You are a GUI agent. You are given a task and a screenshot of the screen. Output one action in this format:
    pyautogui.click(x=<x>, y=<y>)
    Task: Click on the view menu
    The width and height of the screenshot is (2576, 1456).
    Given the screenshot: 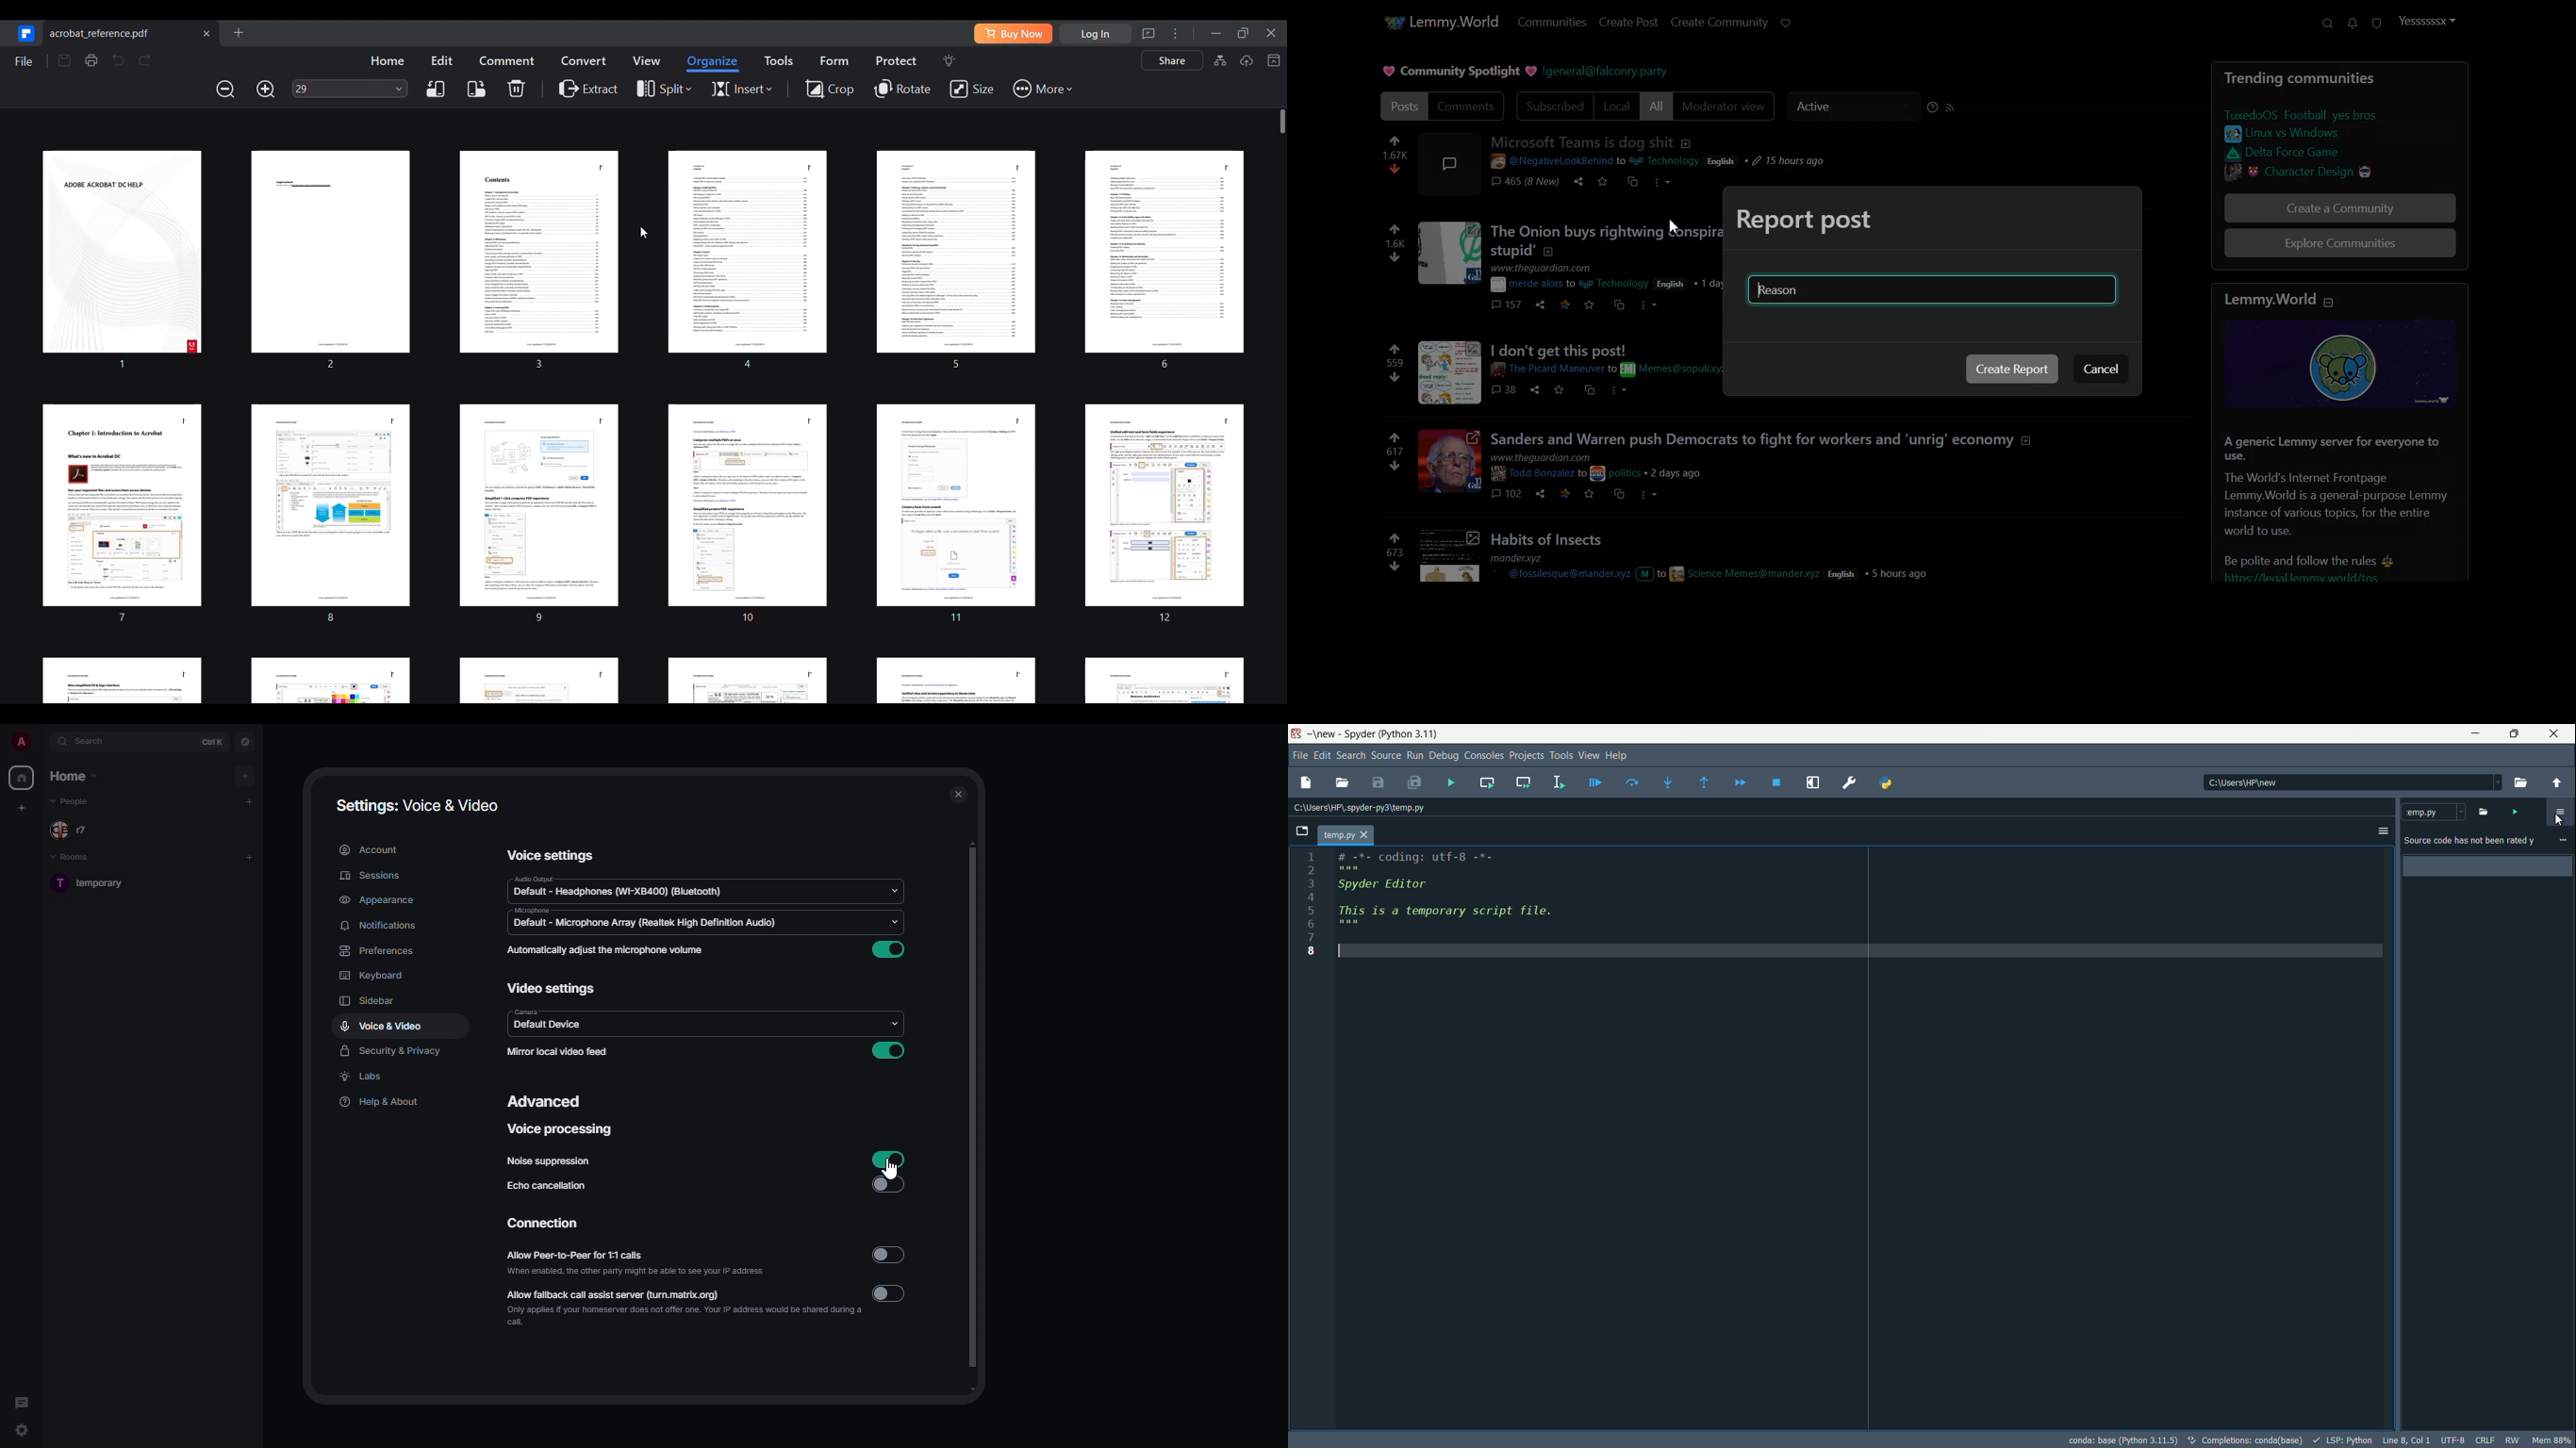 What is the action you would take?
    pyautogui.click(x=1587, y=755)
    